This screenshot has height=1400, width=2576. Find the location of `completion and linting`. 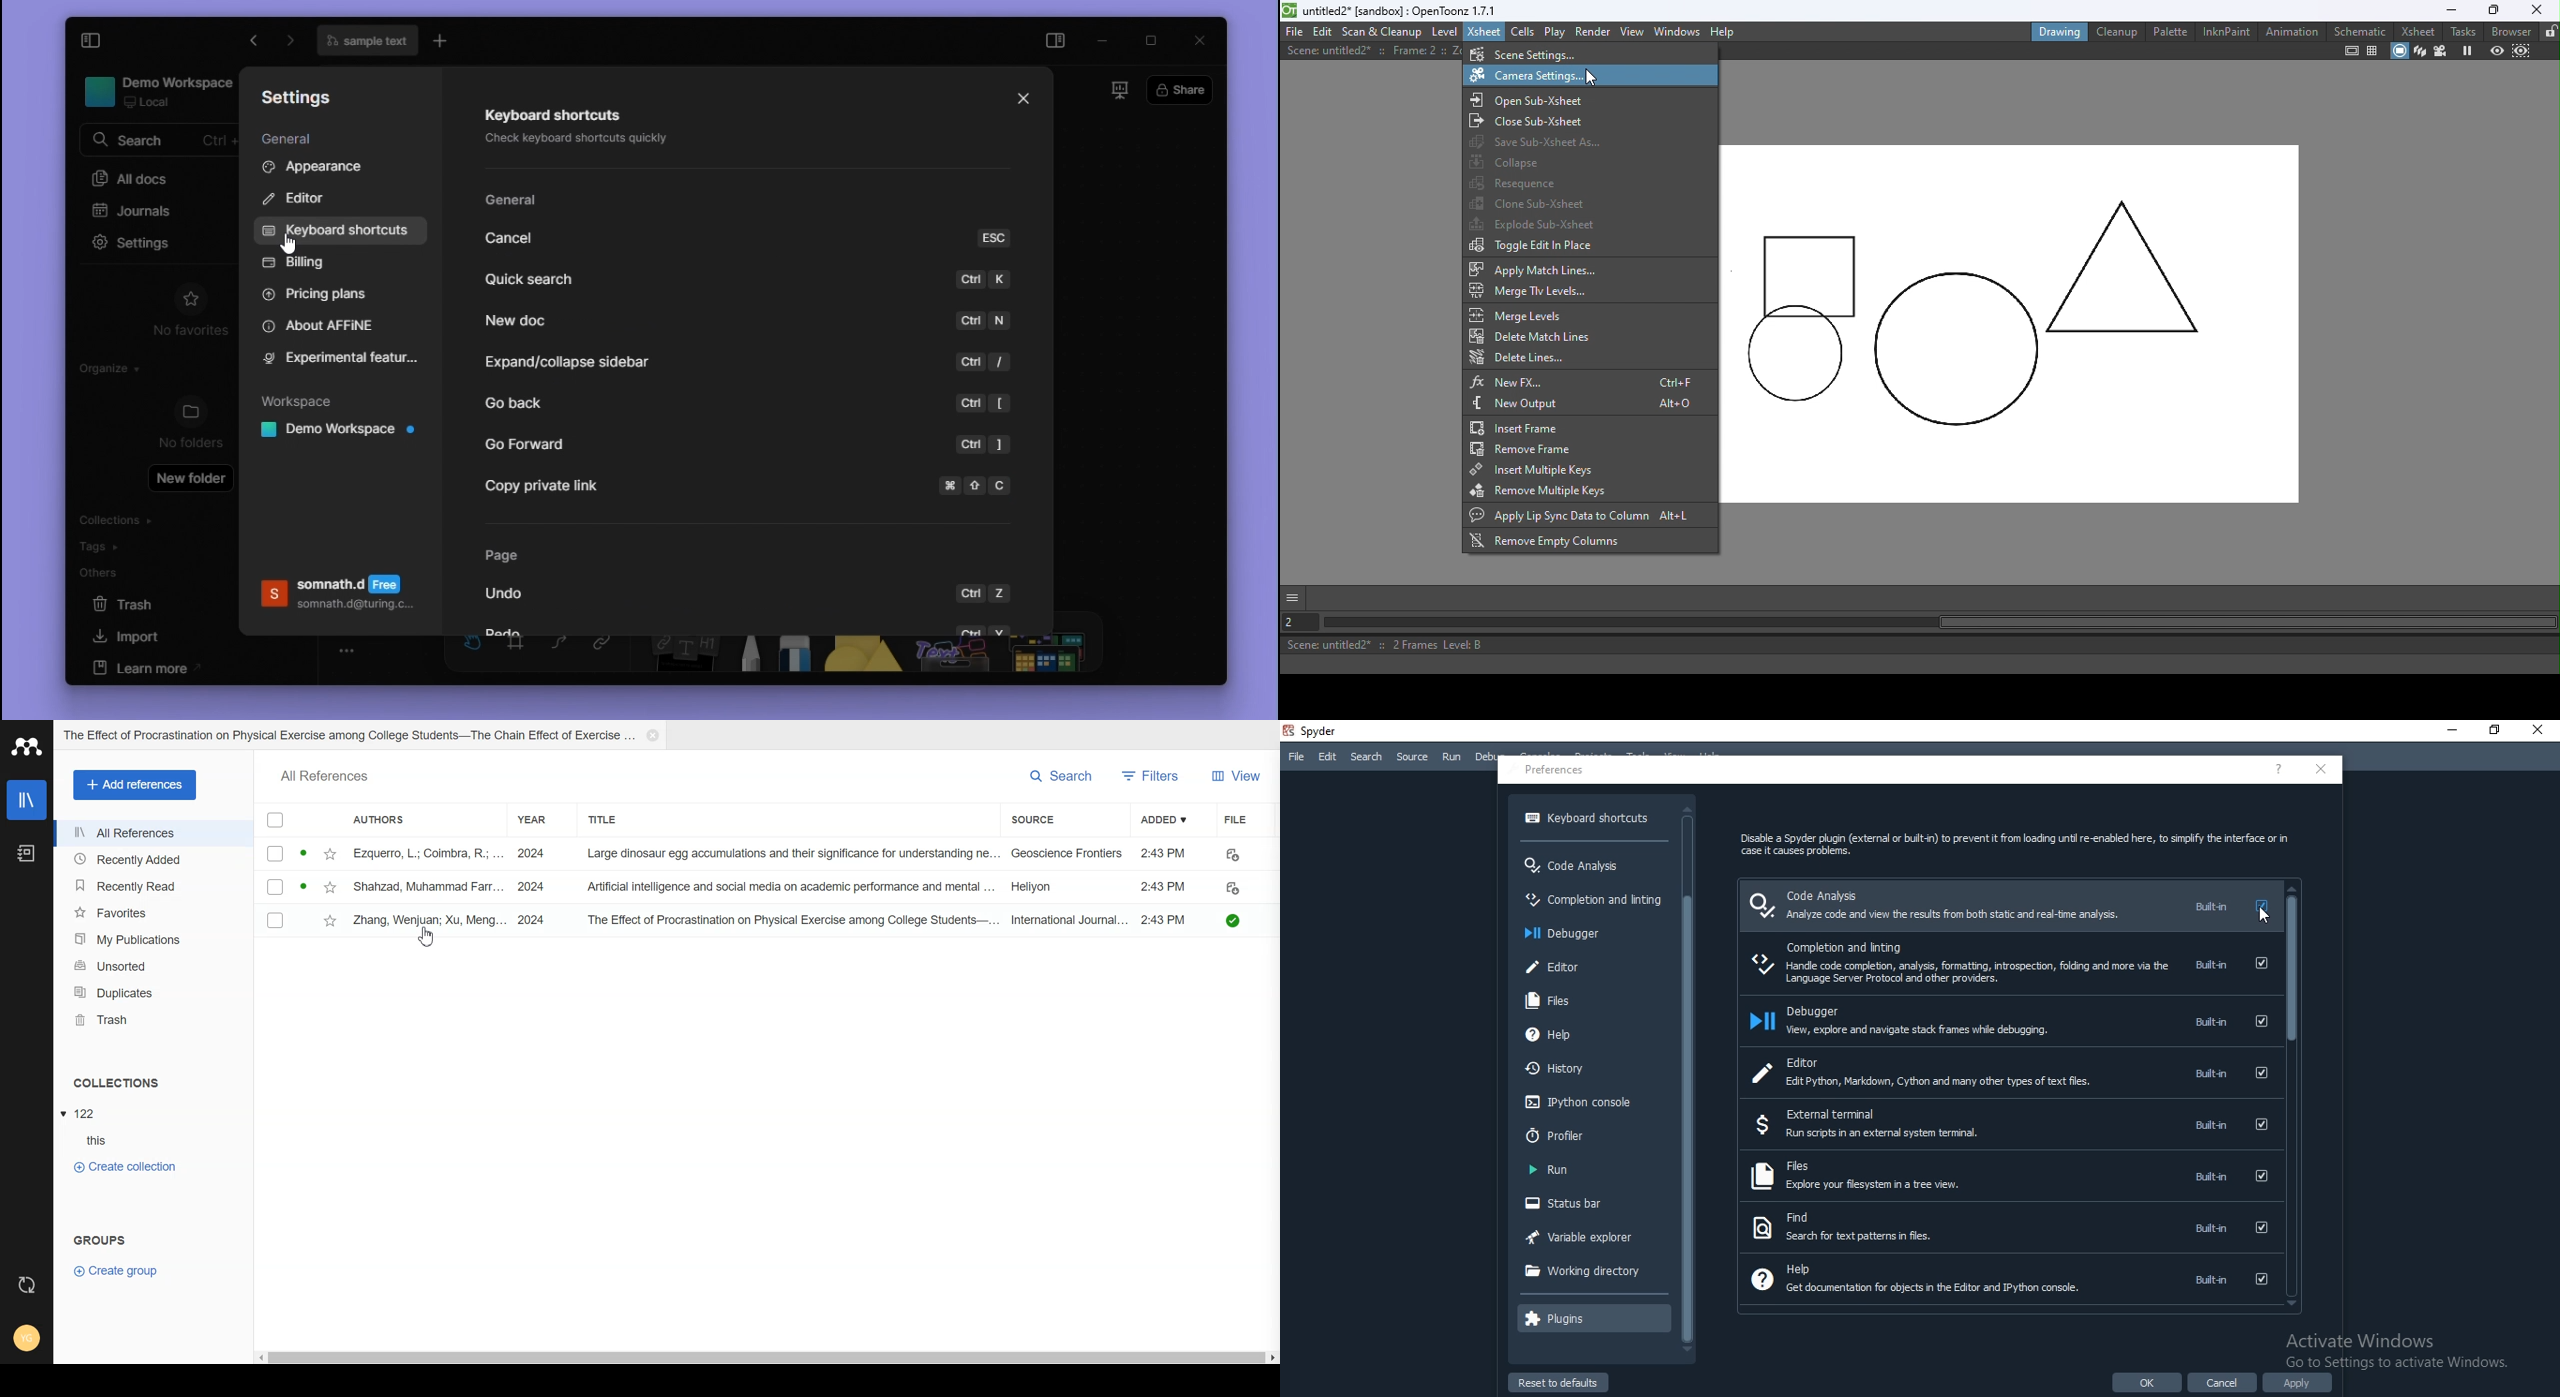

completion and linting is located at coordinates (2010, 963).